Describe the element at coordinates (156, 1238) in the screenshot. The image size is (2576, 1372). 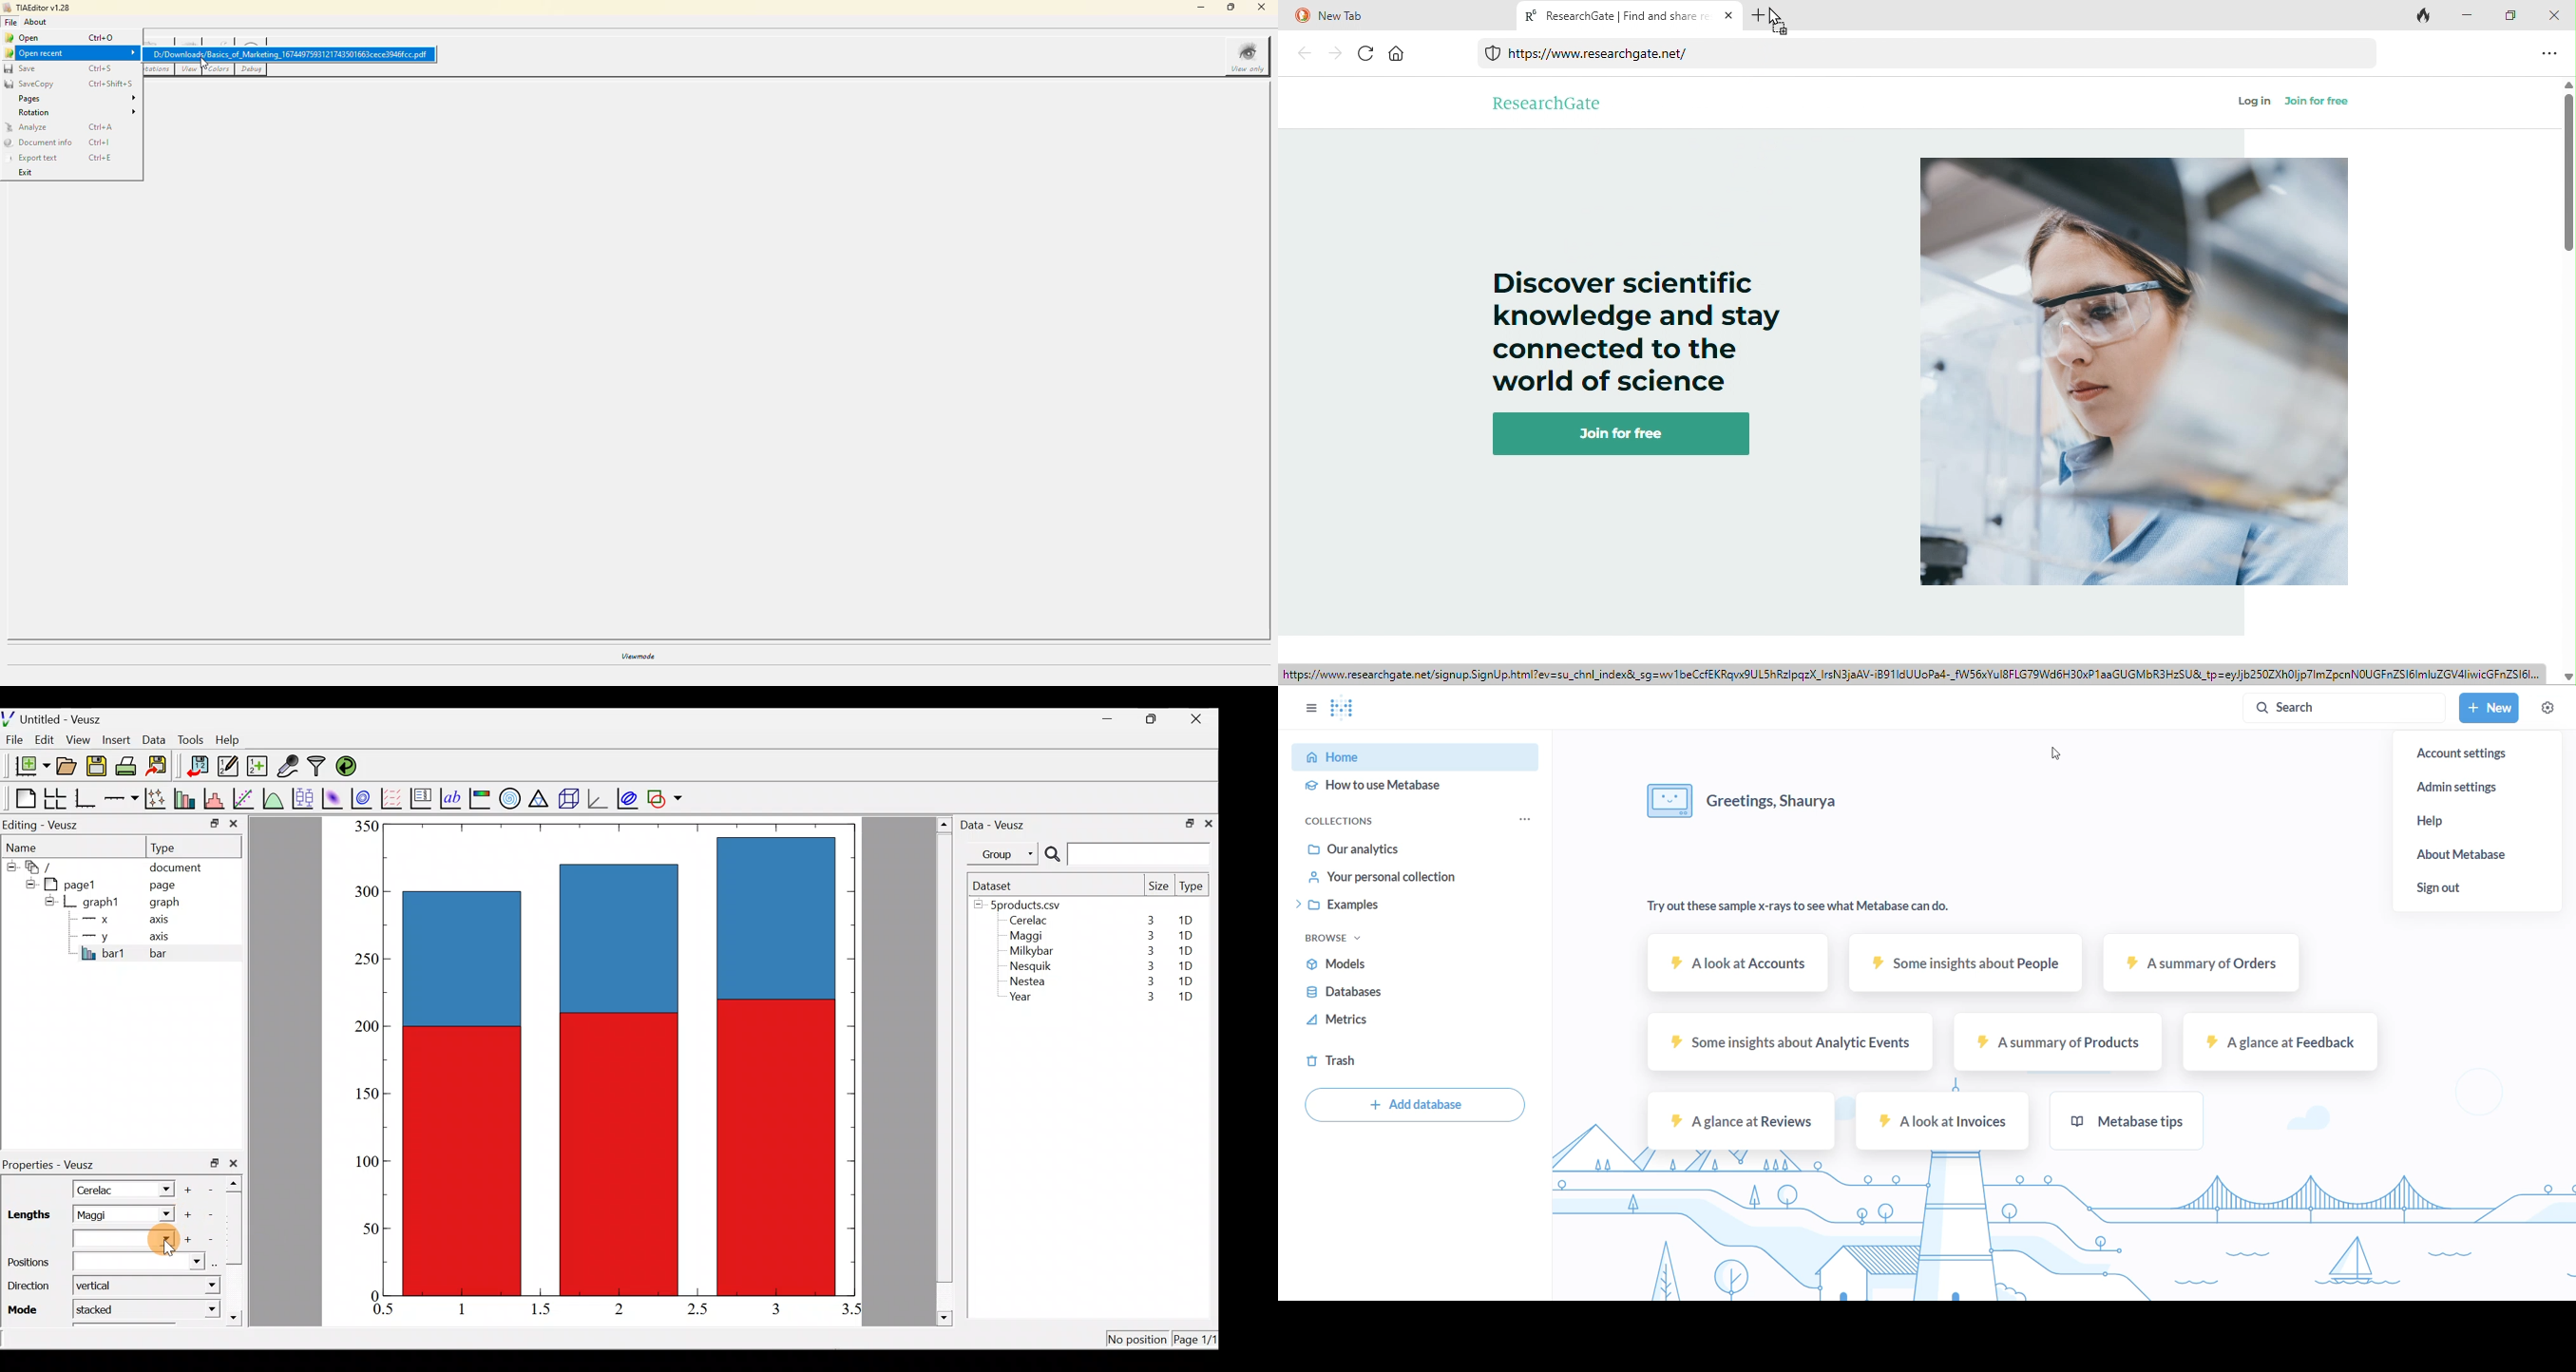
I see `Cursor` at that location.